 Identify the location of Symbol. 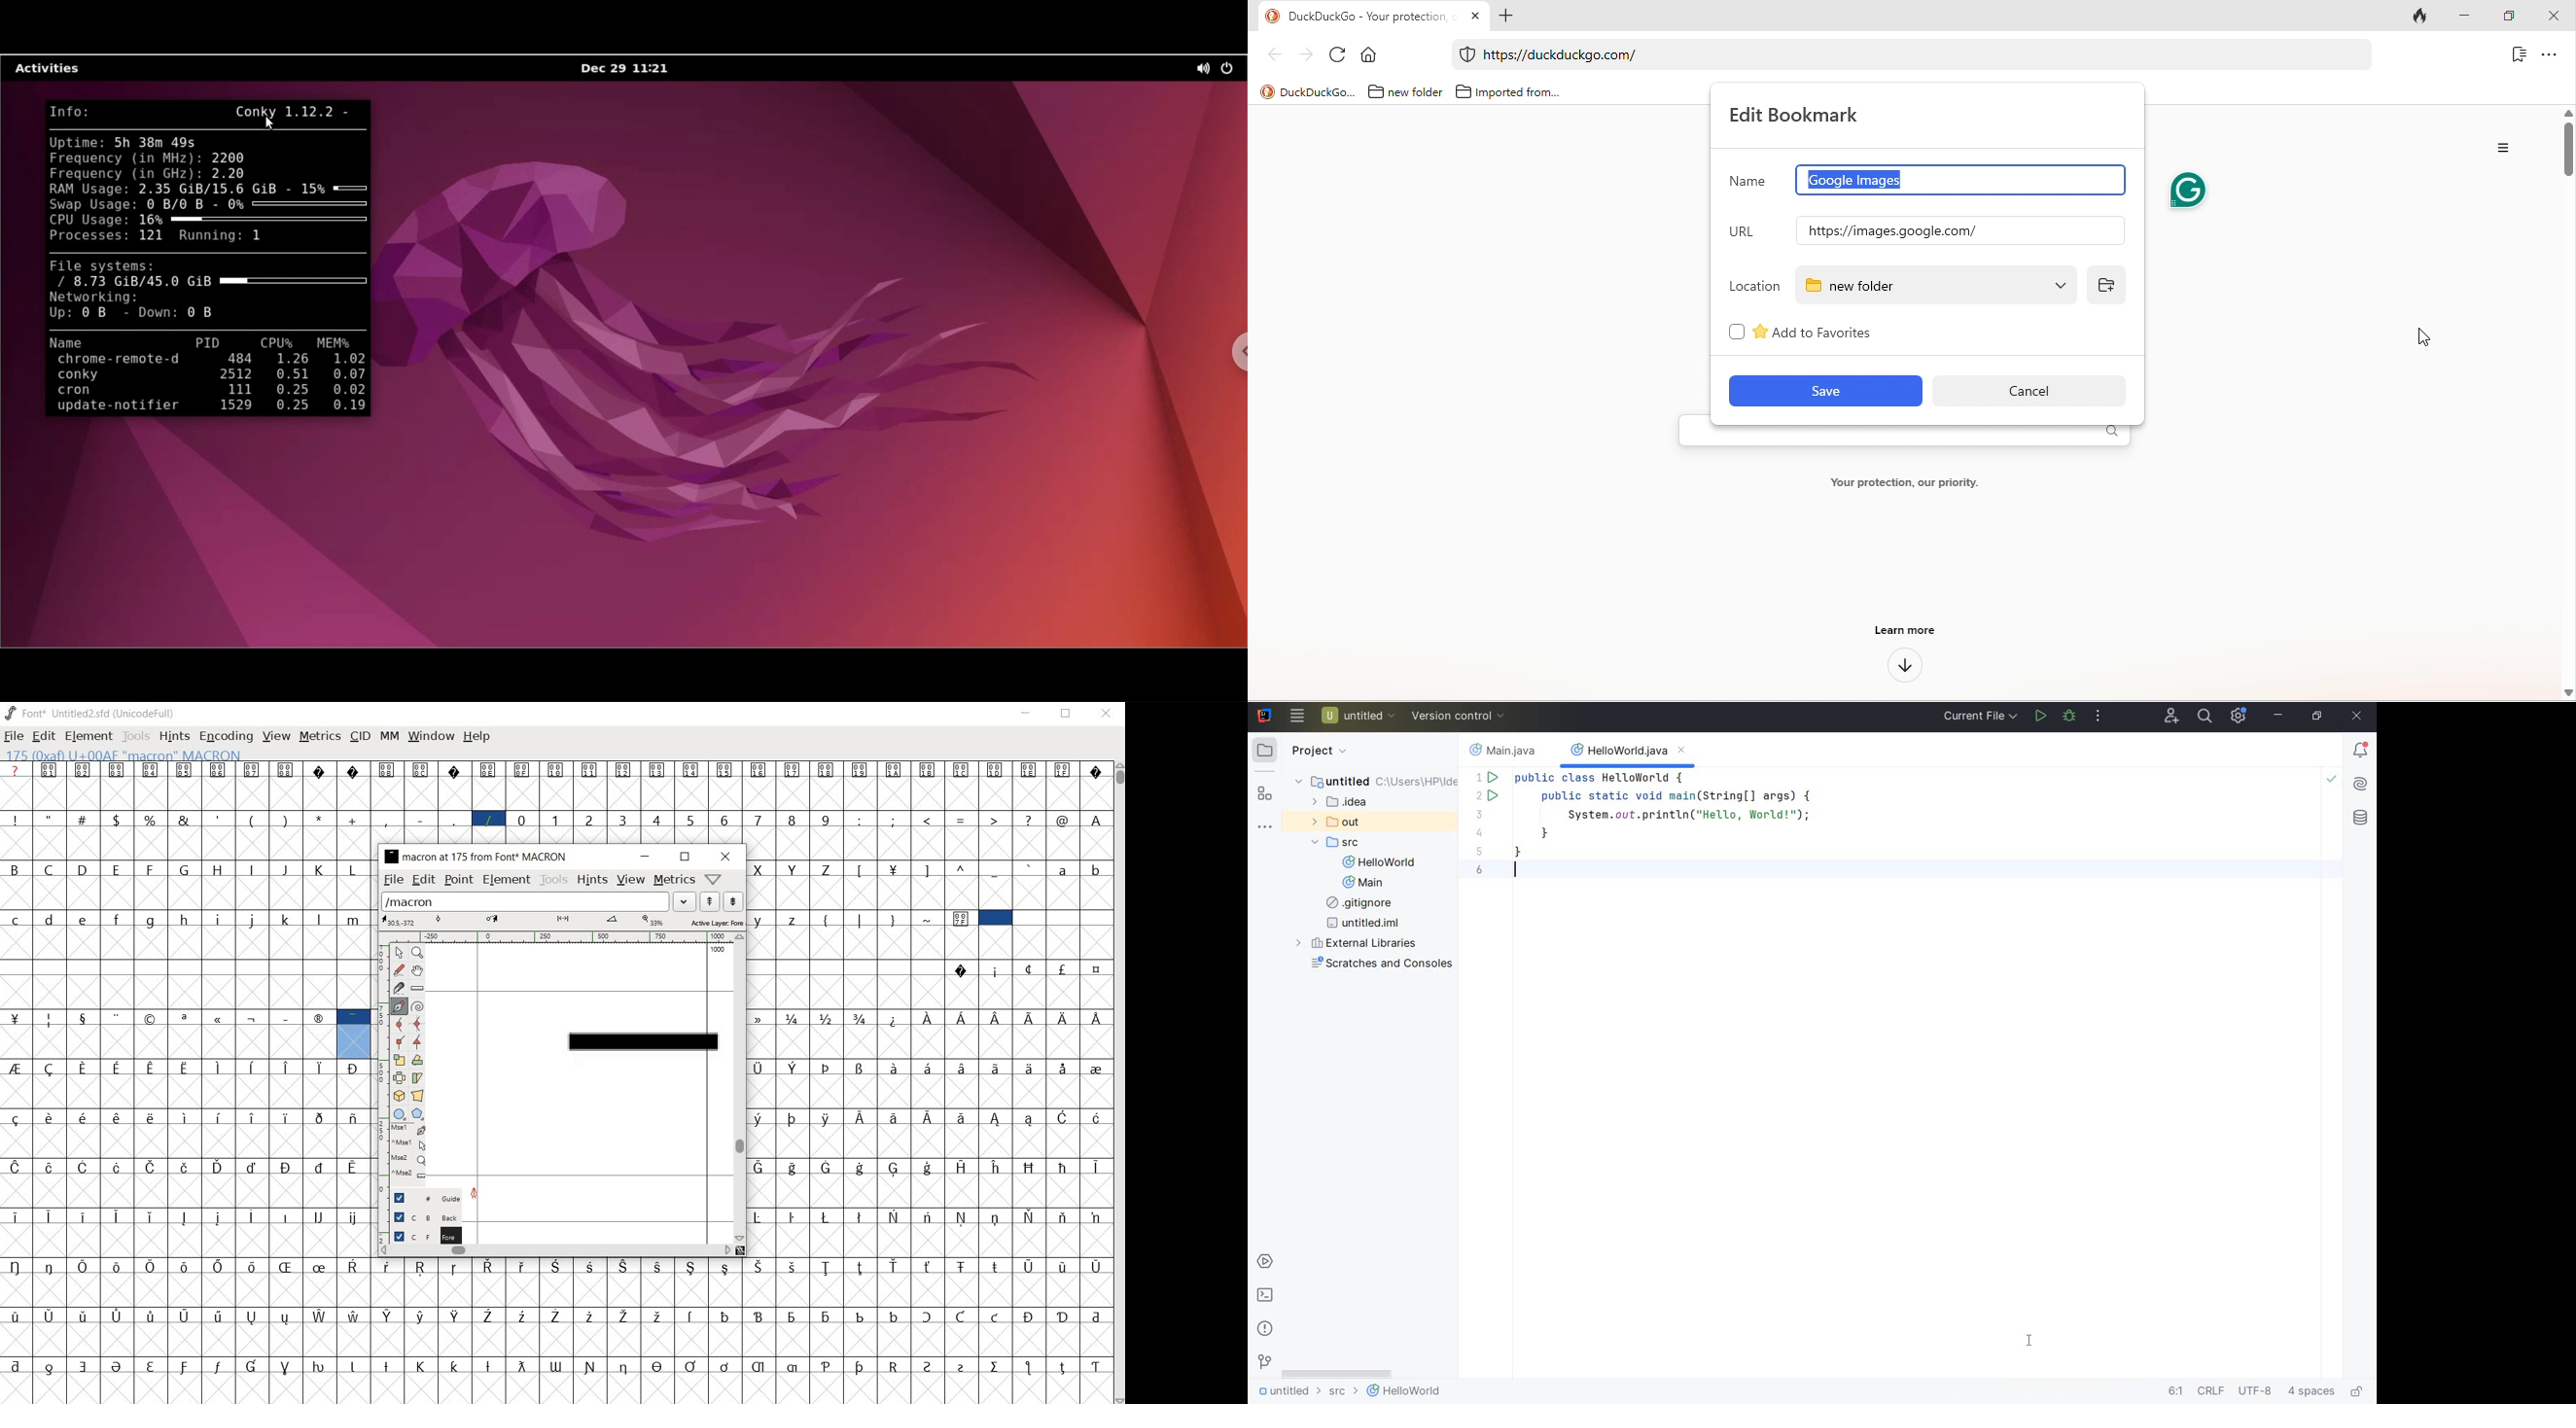
(1030, 970).